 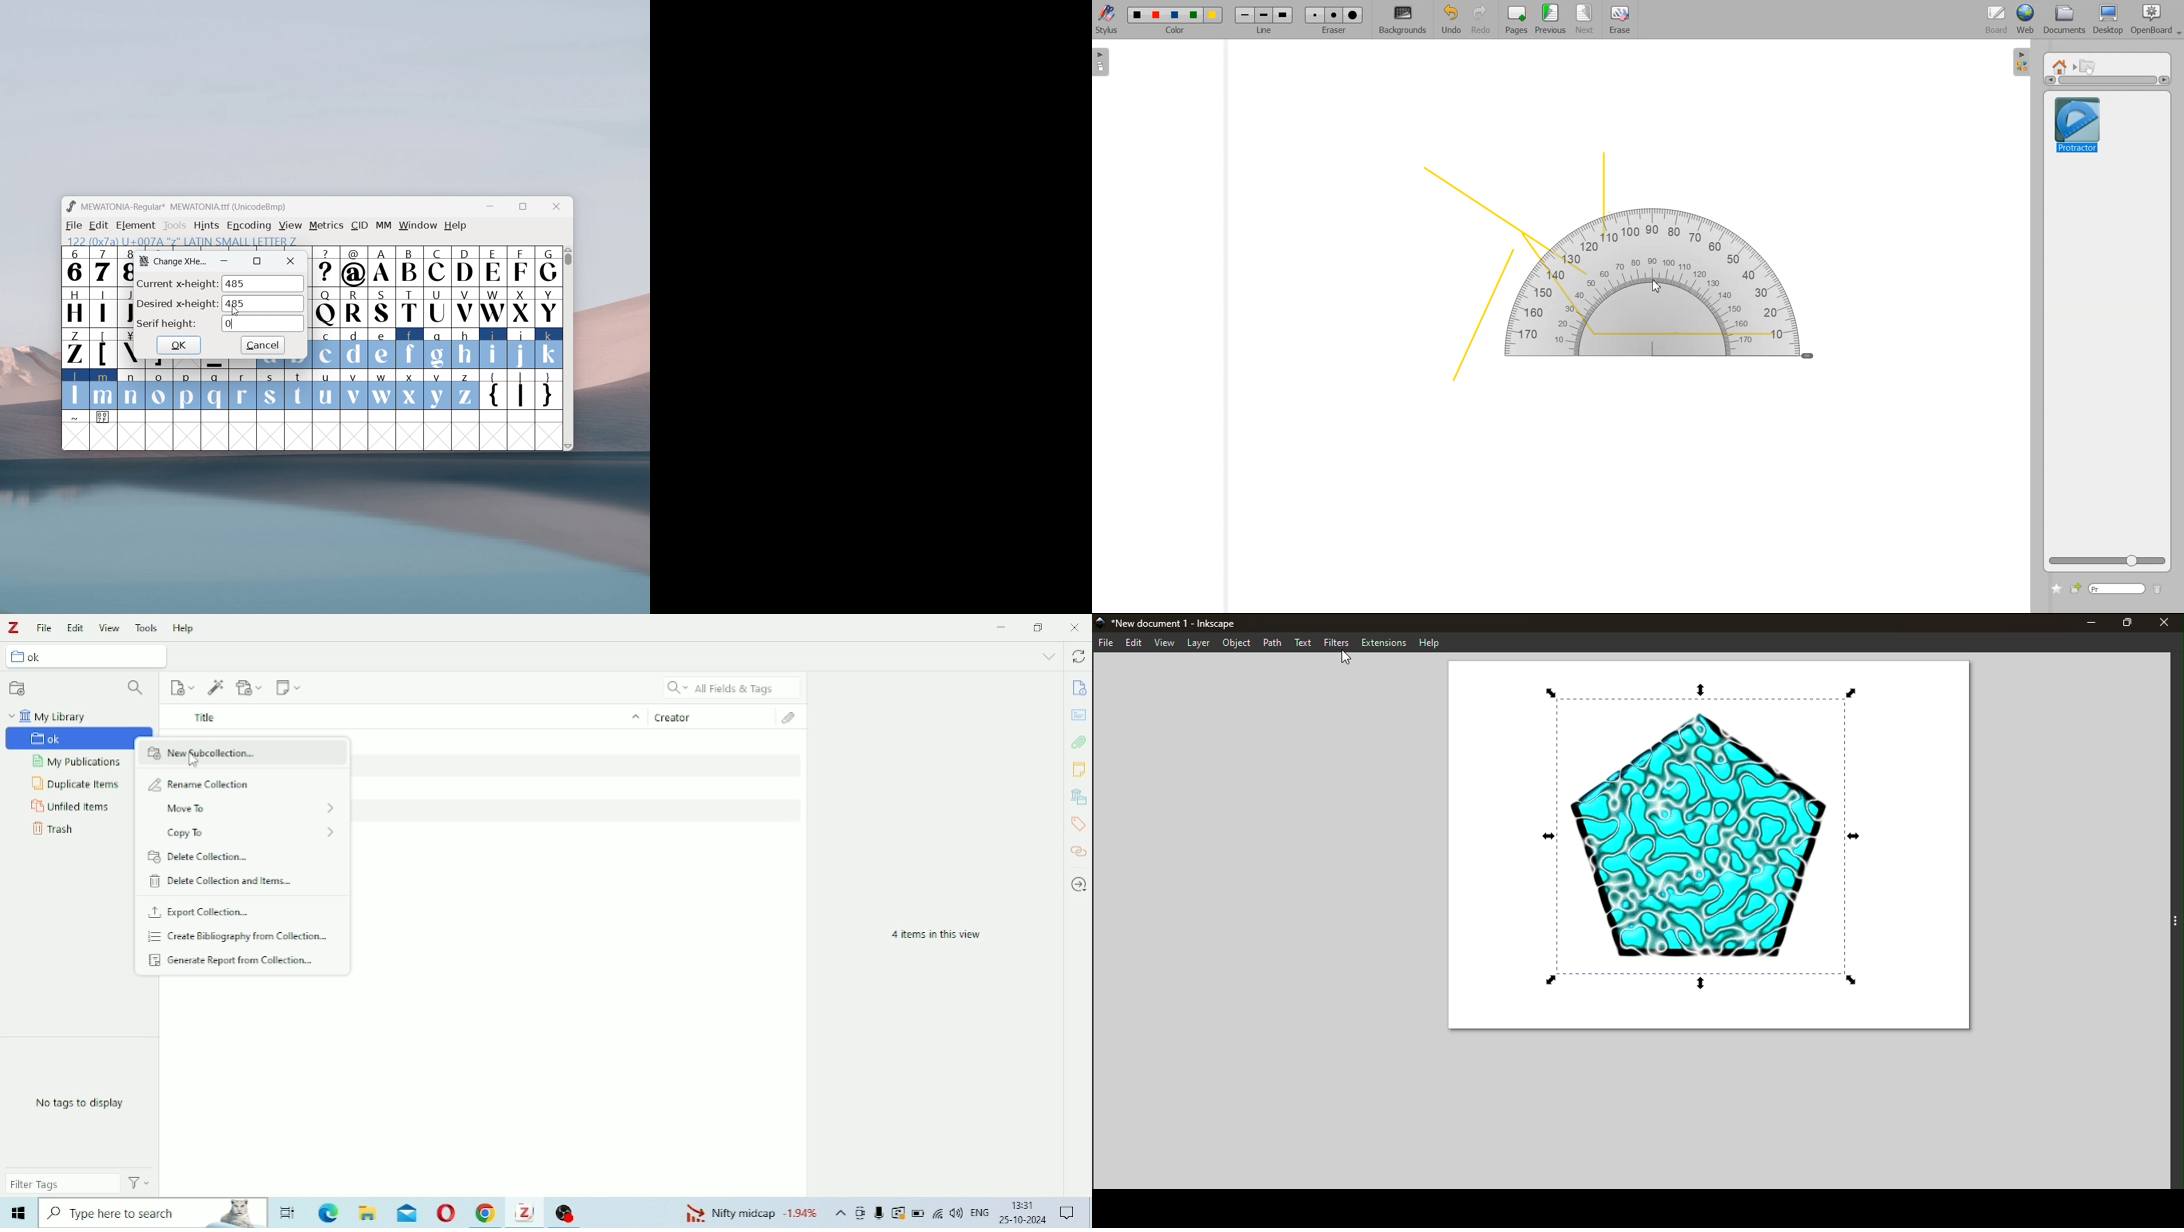 I want to click on Logo, so click(x=12, y=628).